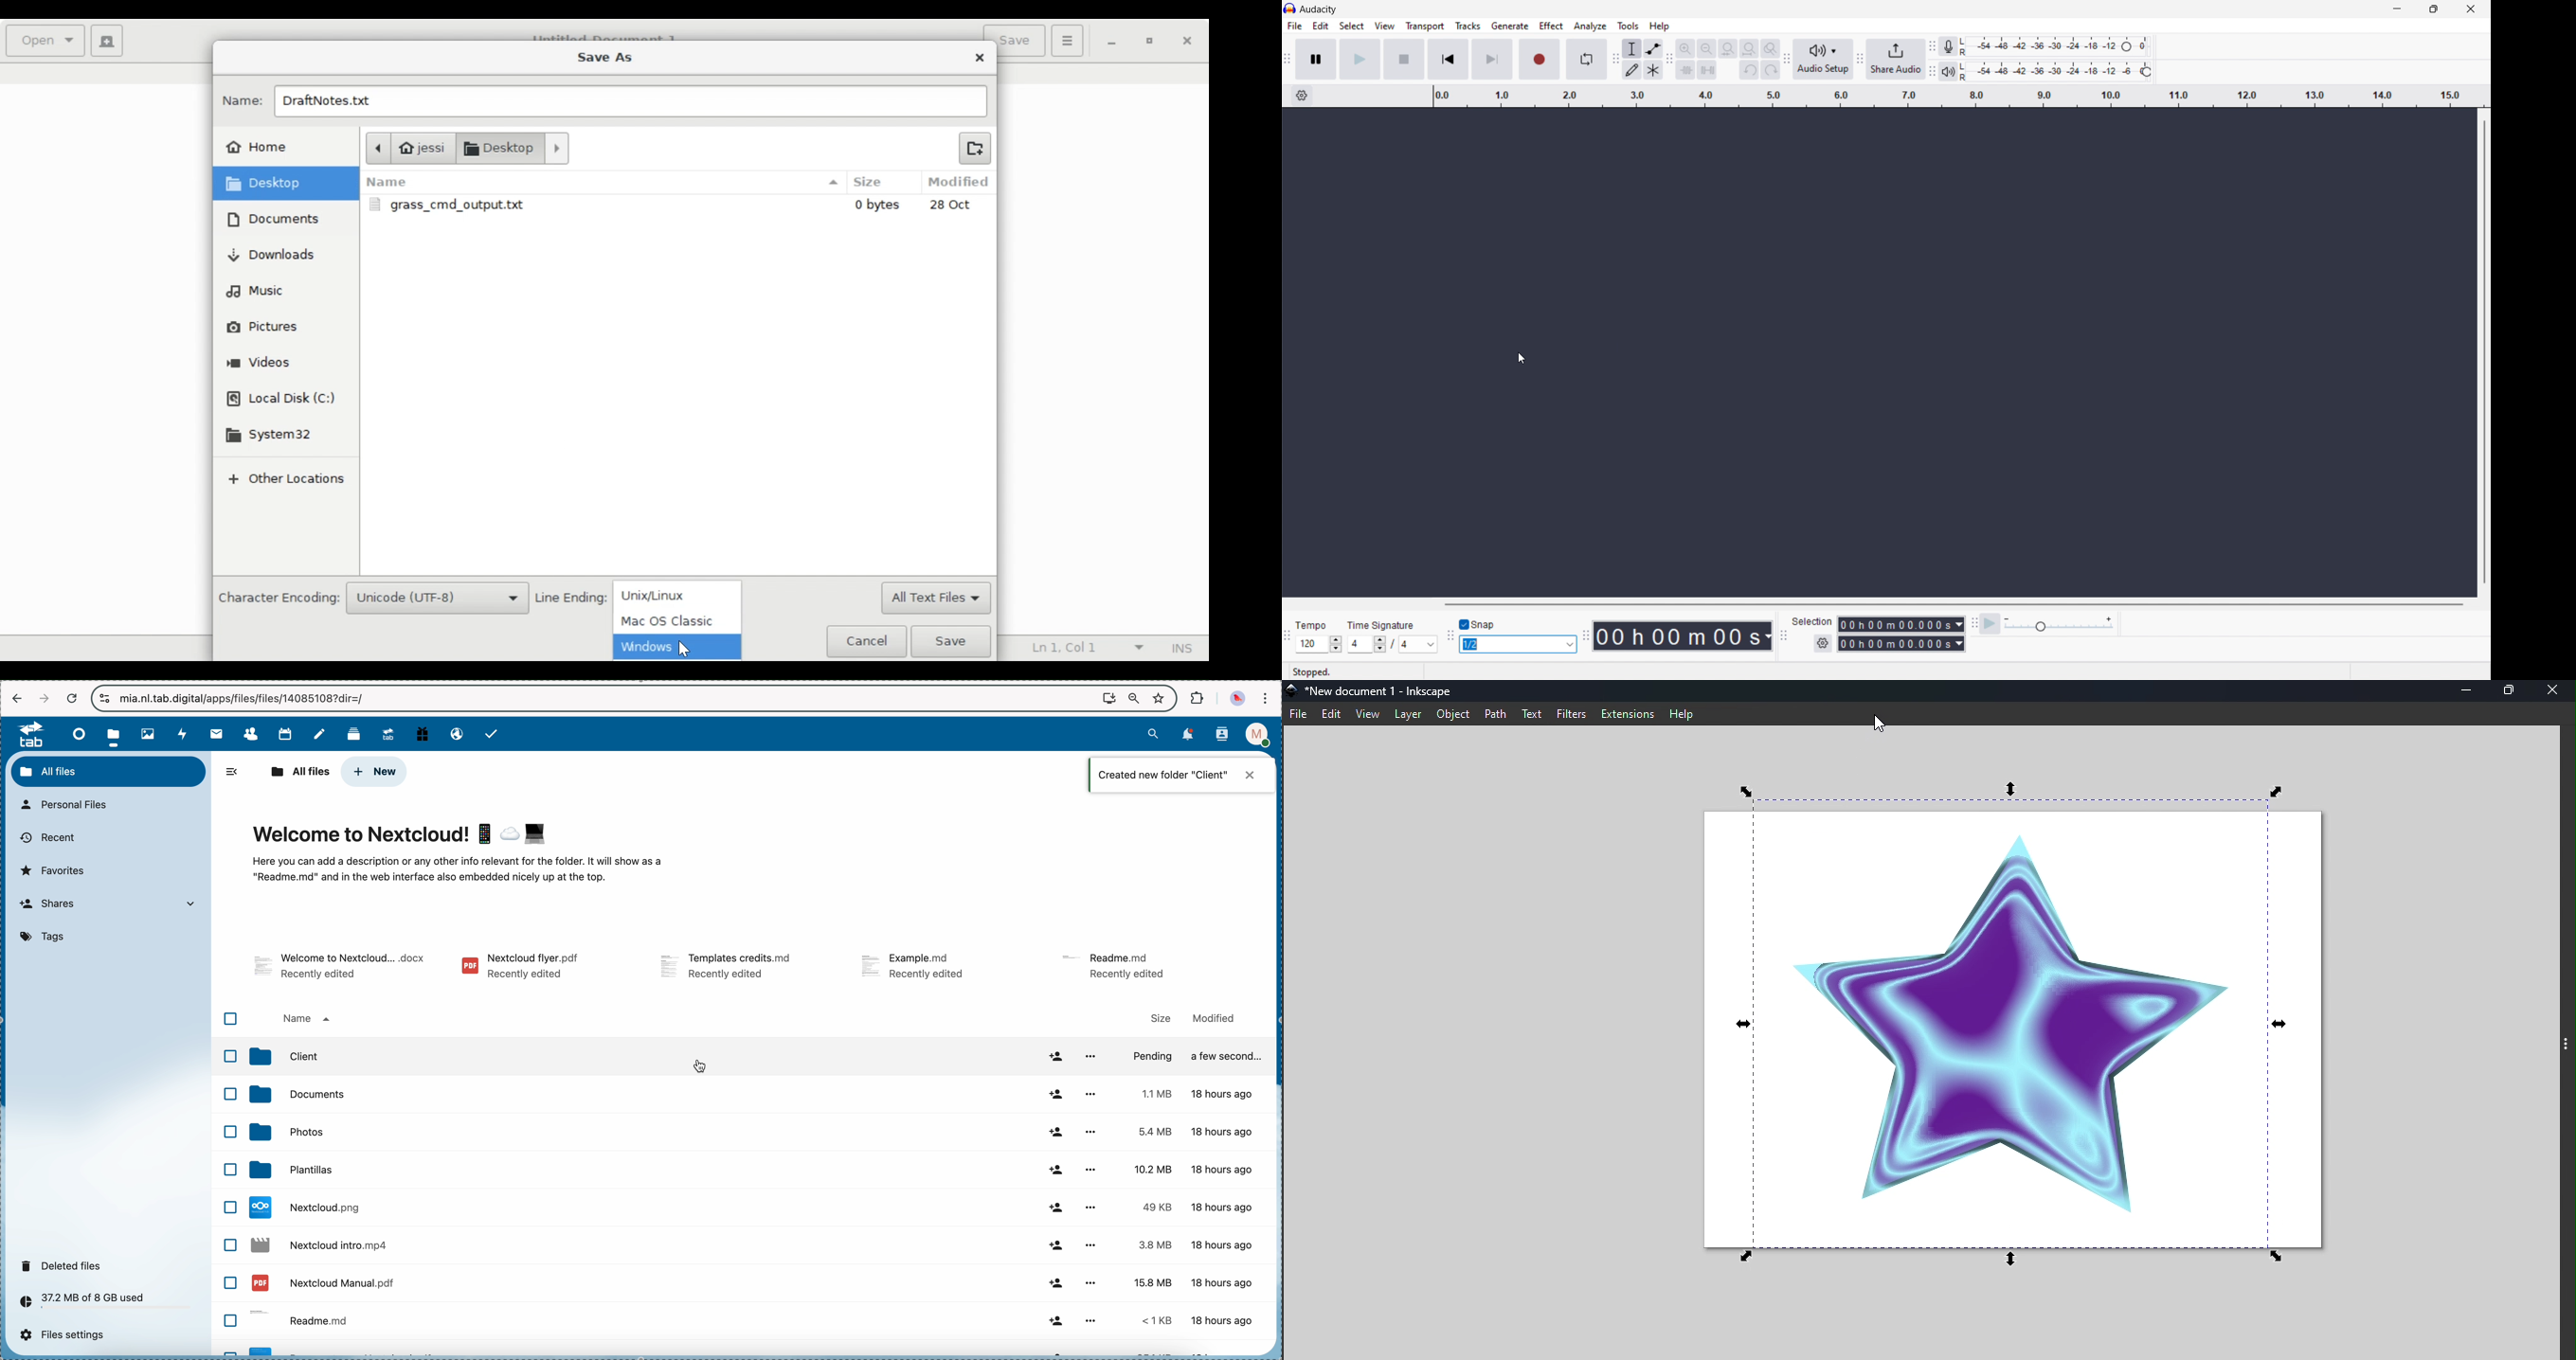 Image resolution: width=2576 pixels, height=1372 pixels. What do you see at coordinates (108, 771) in the screenshot?
I see `all files` at bounding box center [108, 771].